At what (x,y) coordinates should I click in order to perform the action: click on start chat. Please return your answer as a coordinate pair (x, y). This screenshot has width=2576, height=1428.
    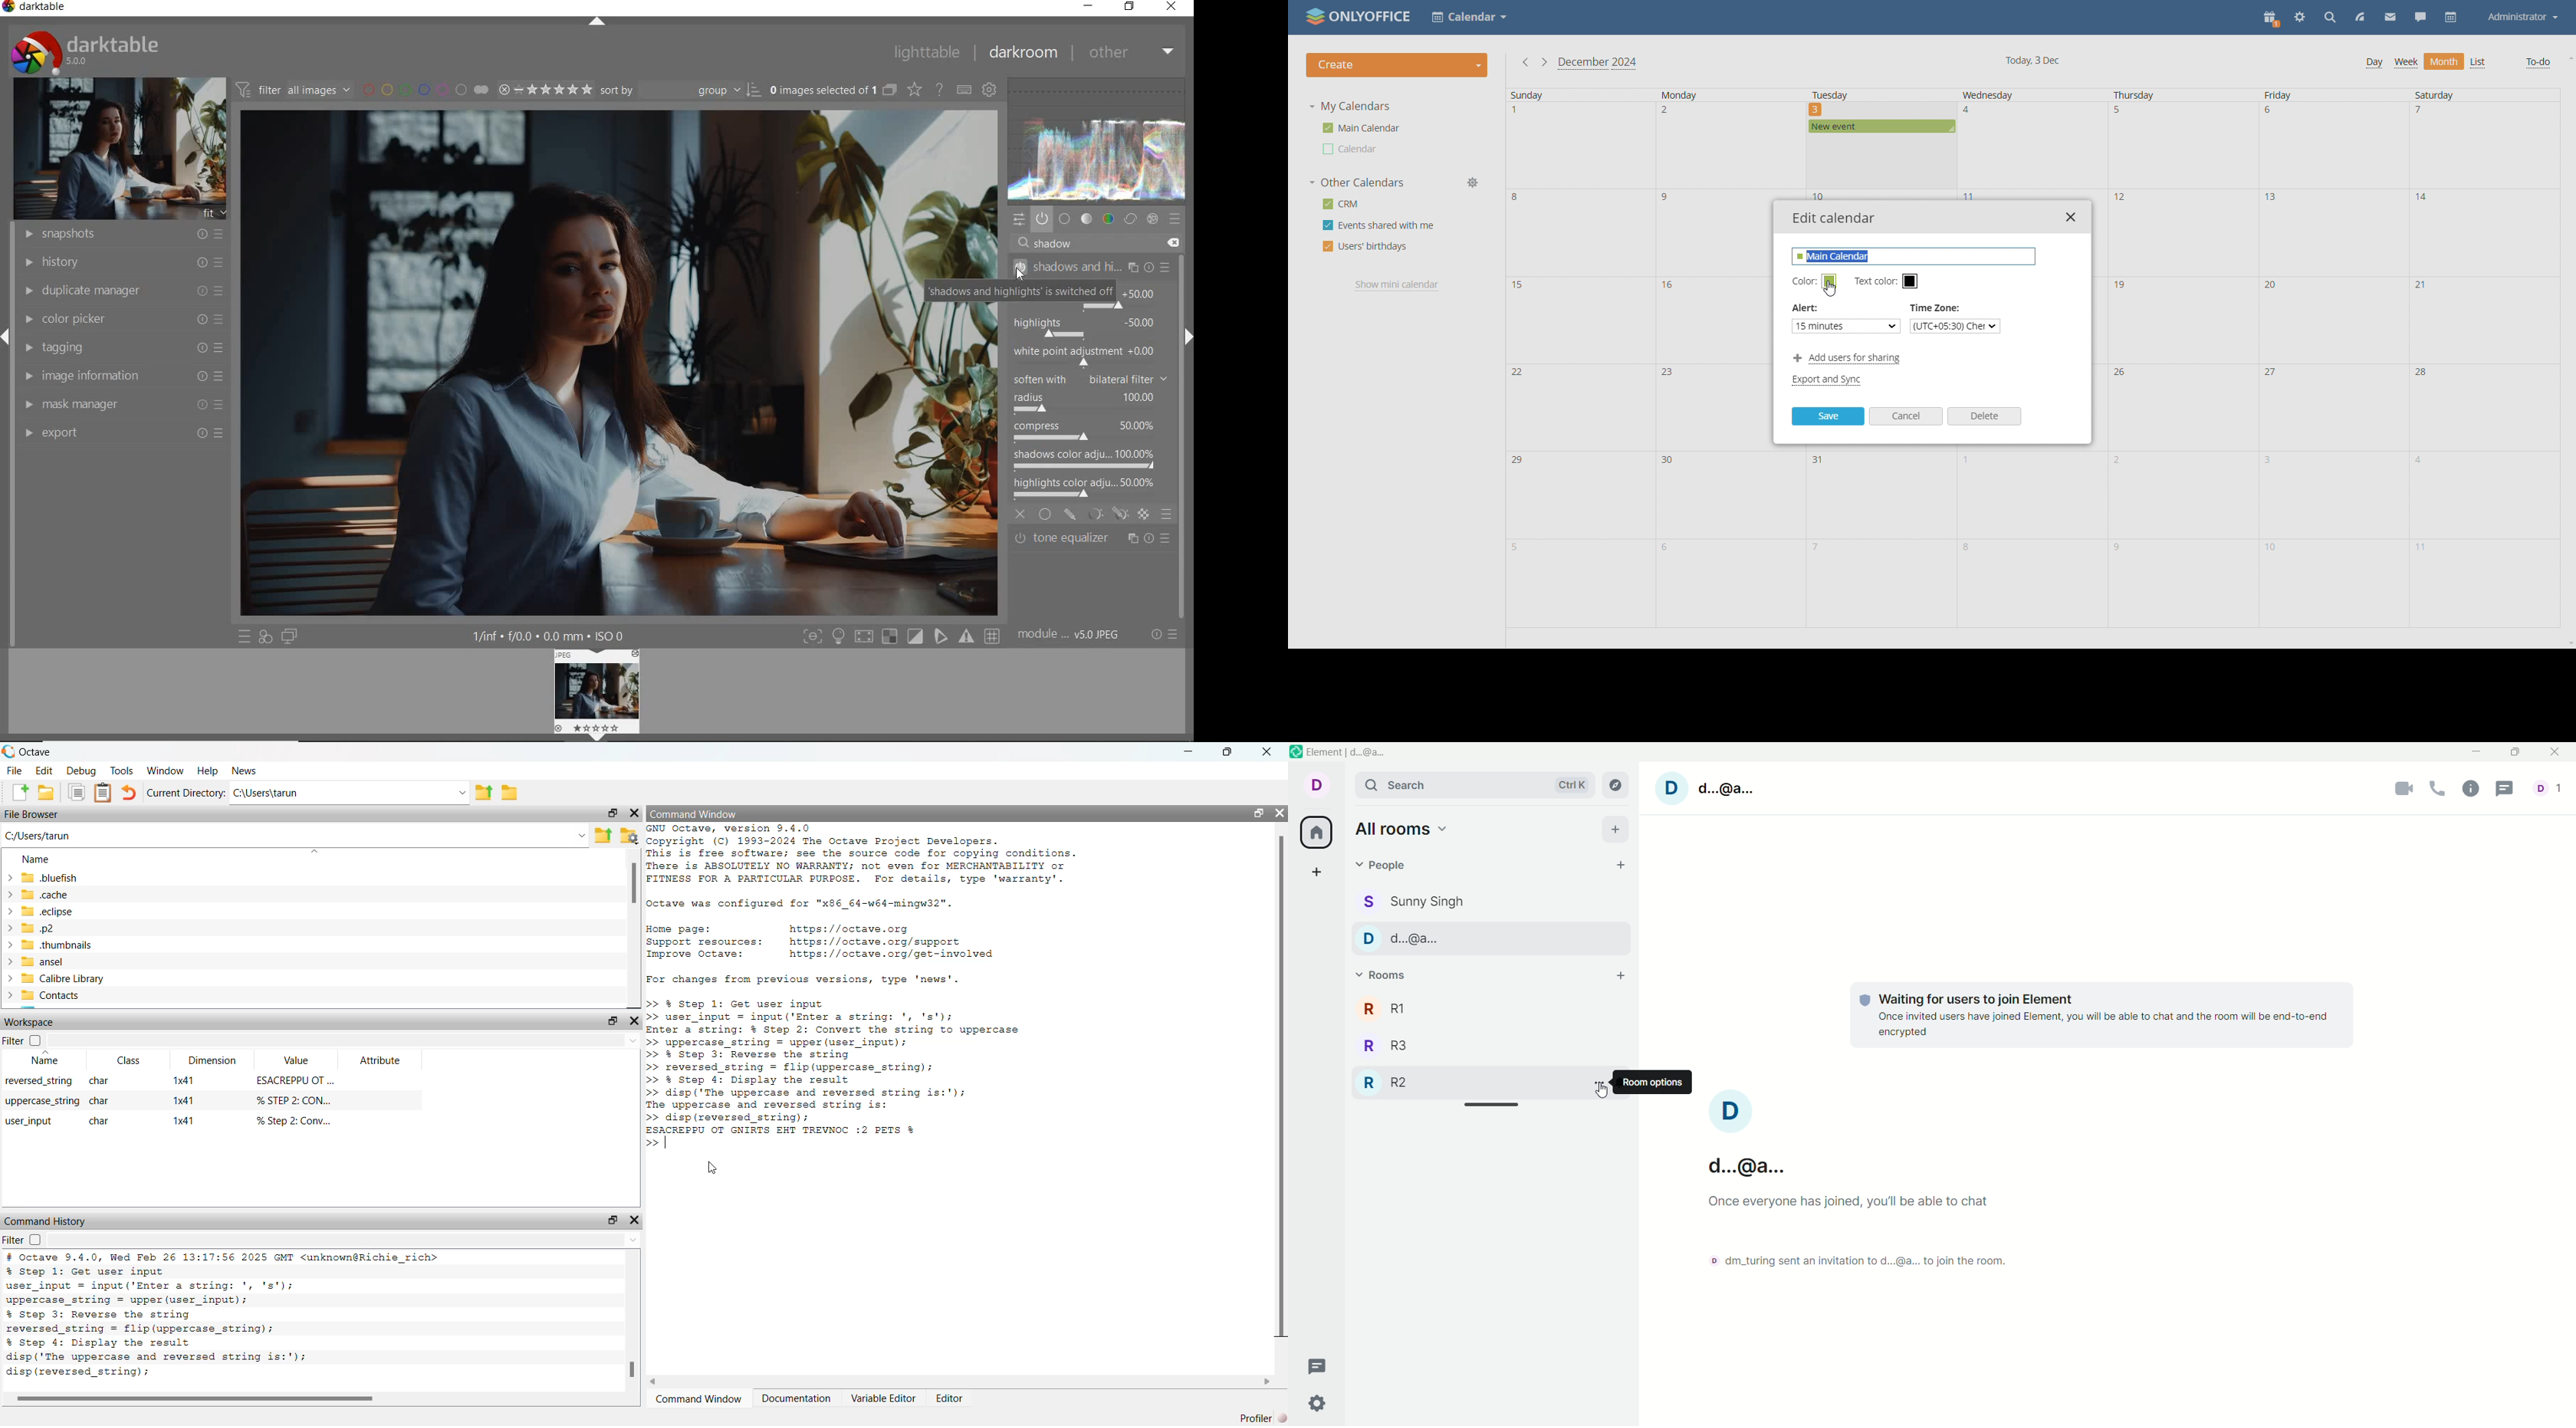
    Looking at the image, I should click on (1623, 867).